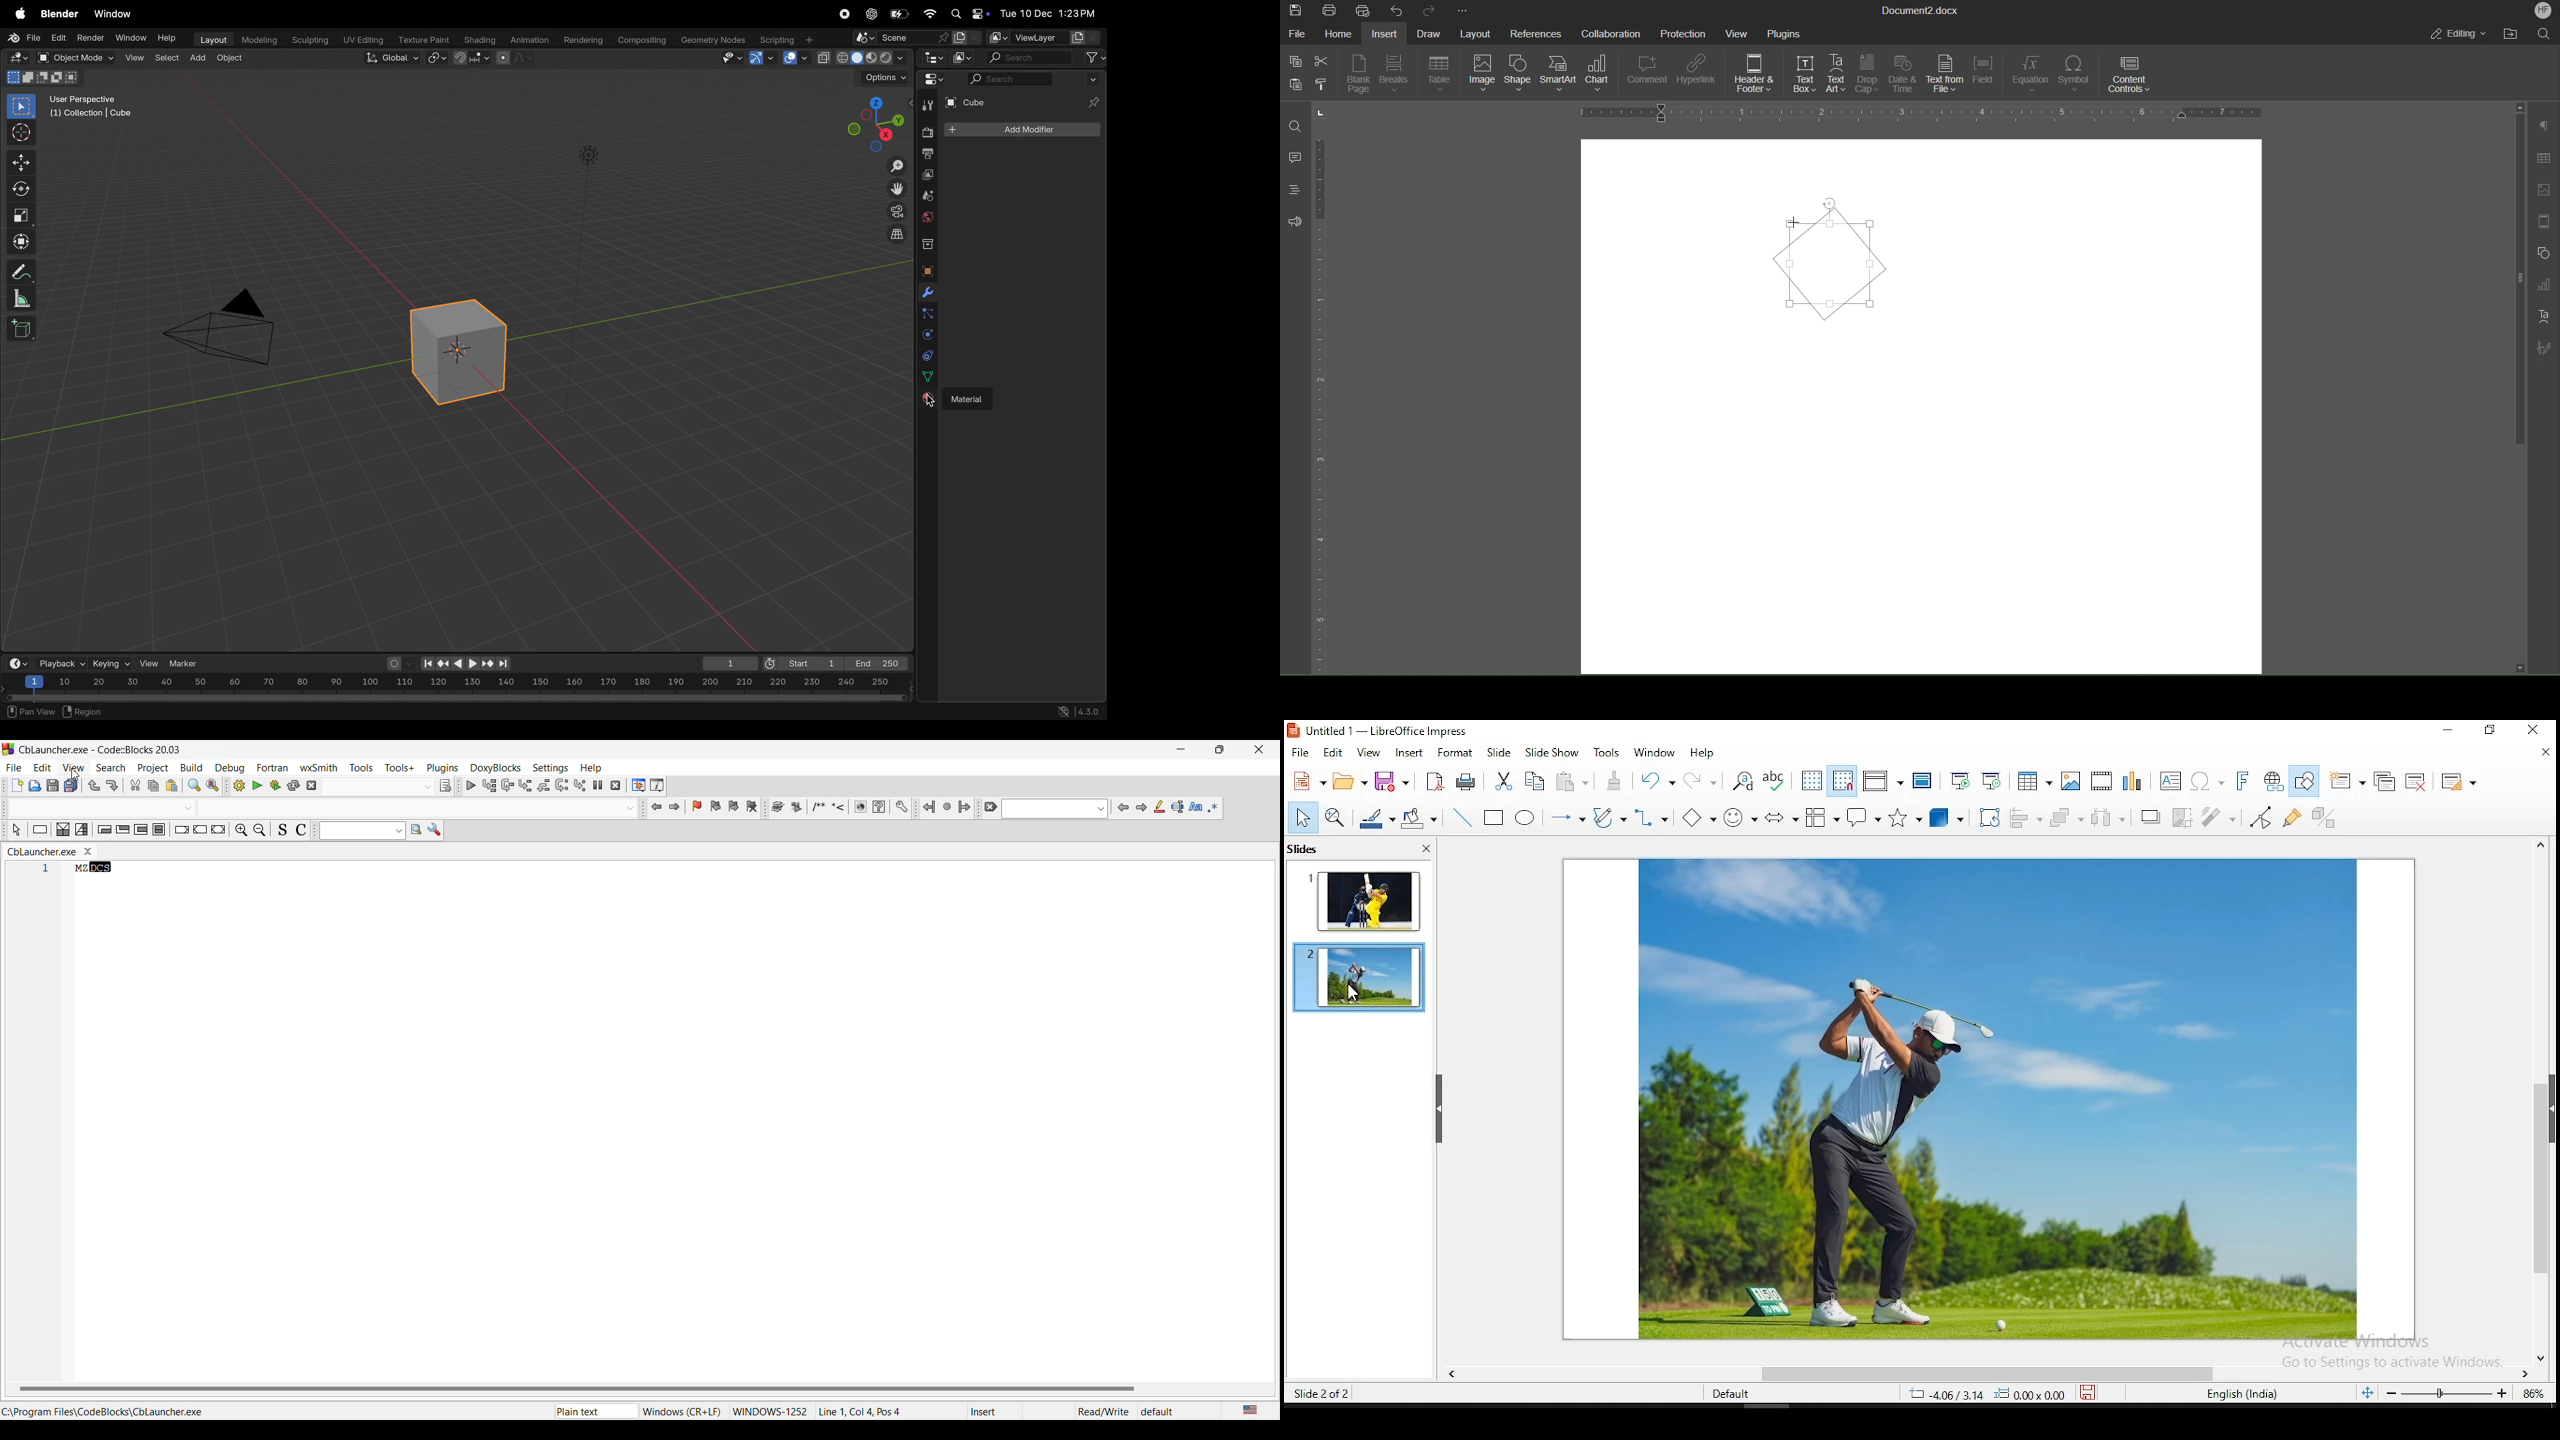  I want to click on tools, so click(1606, 753).